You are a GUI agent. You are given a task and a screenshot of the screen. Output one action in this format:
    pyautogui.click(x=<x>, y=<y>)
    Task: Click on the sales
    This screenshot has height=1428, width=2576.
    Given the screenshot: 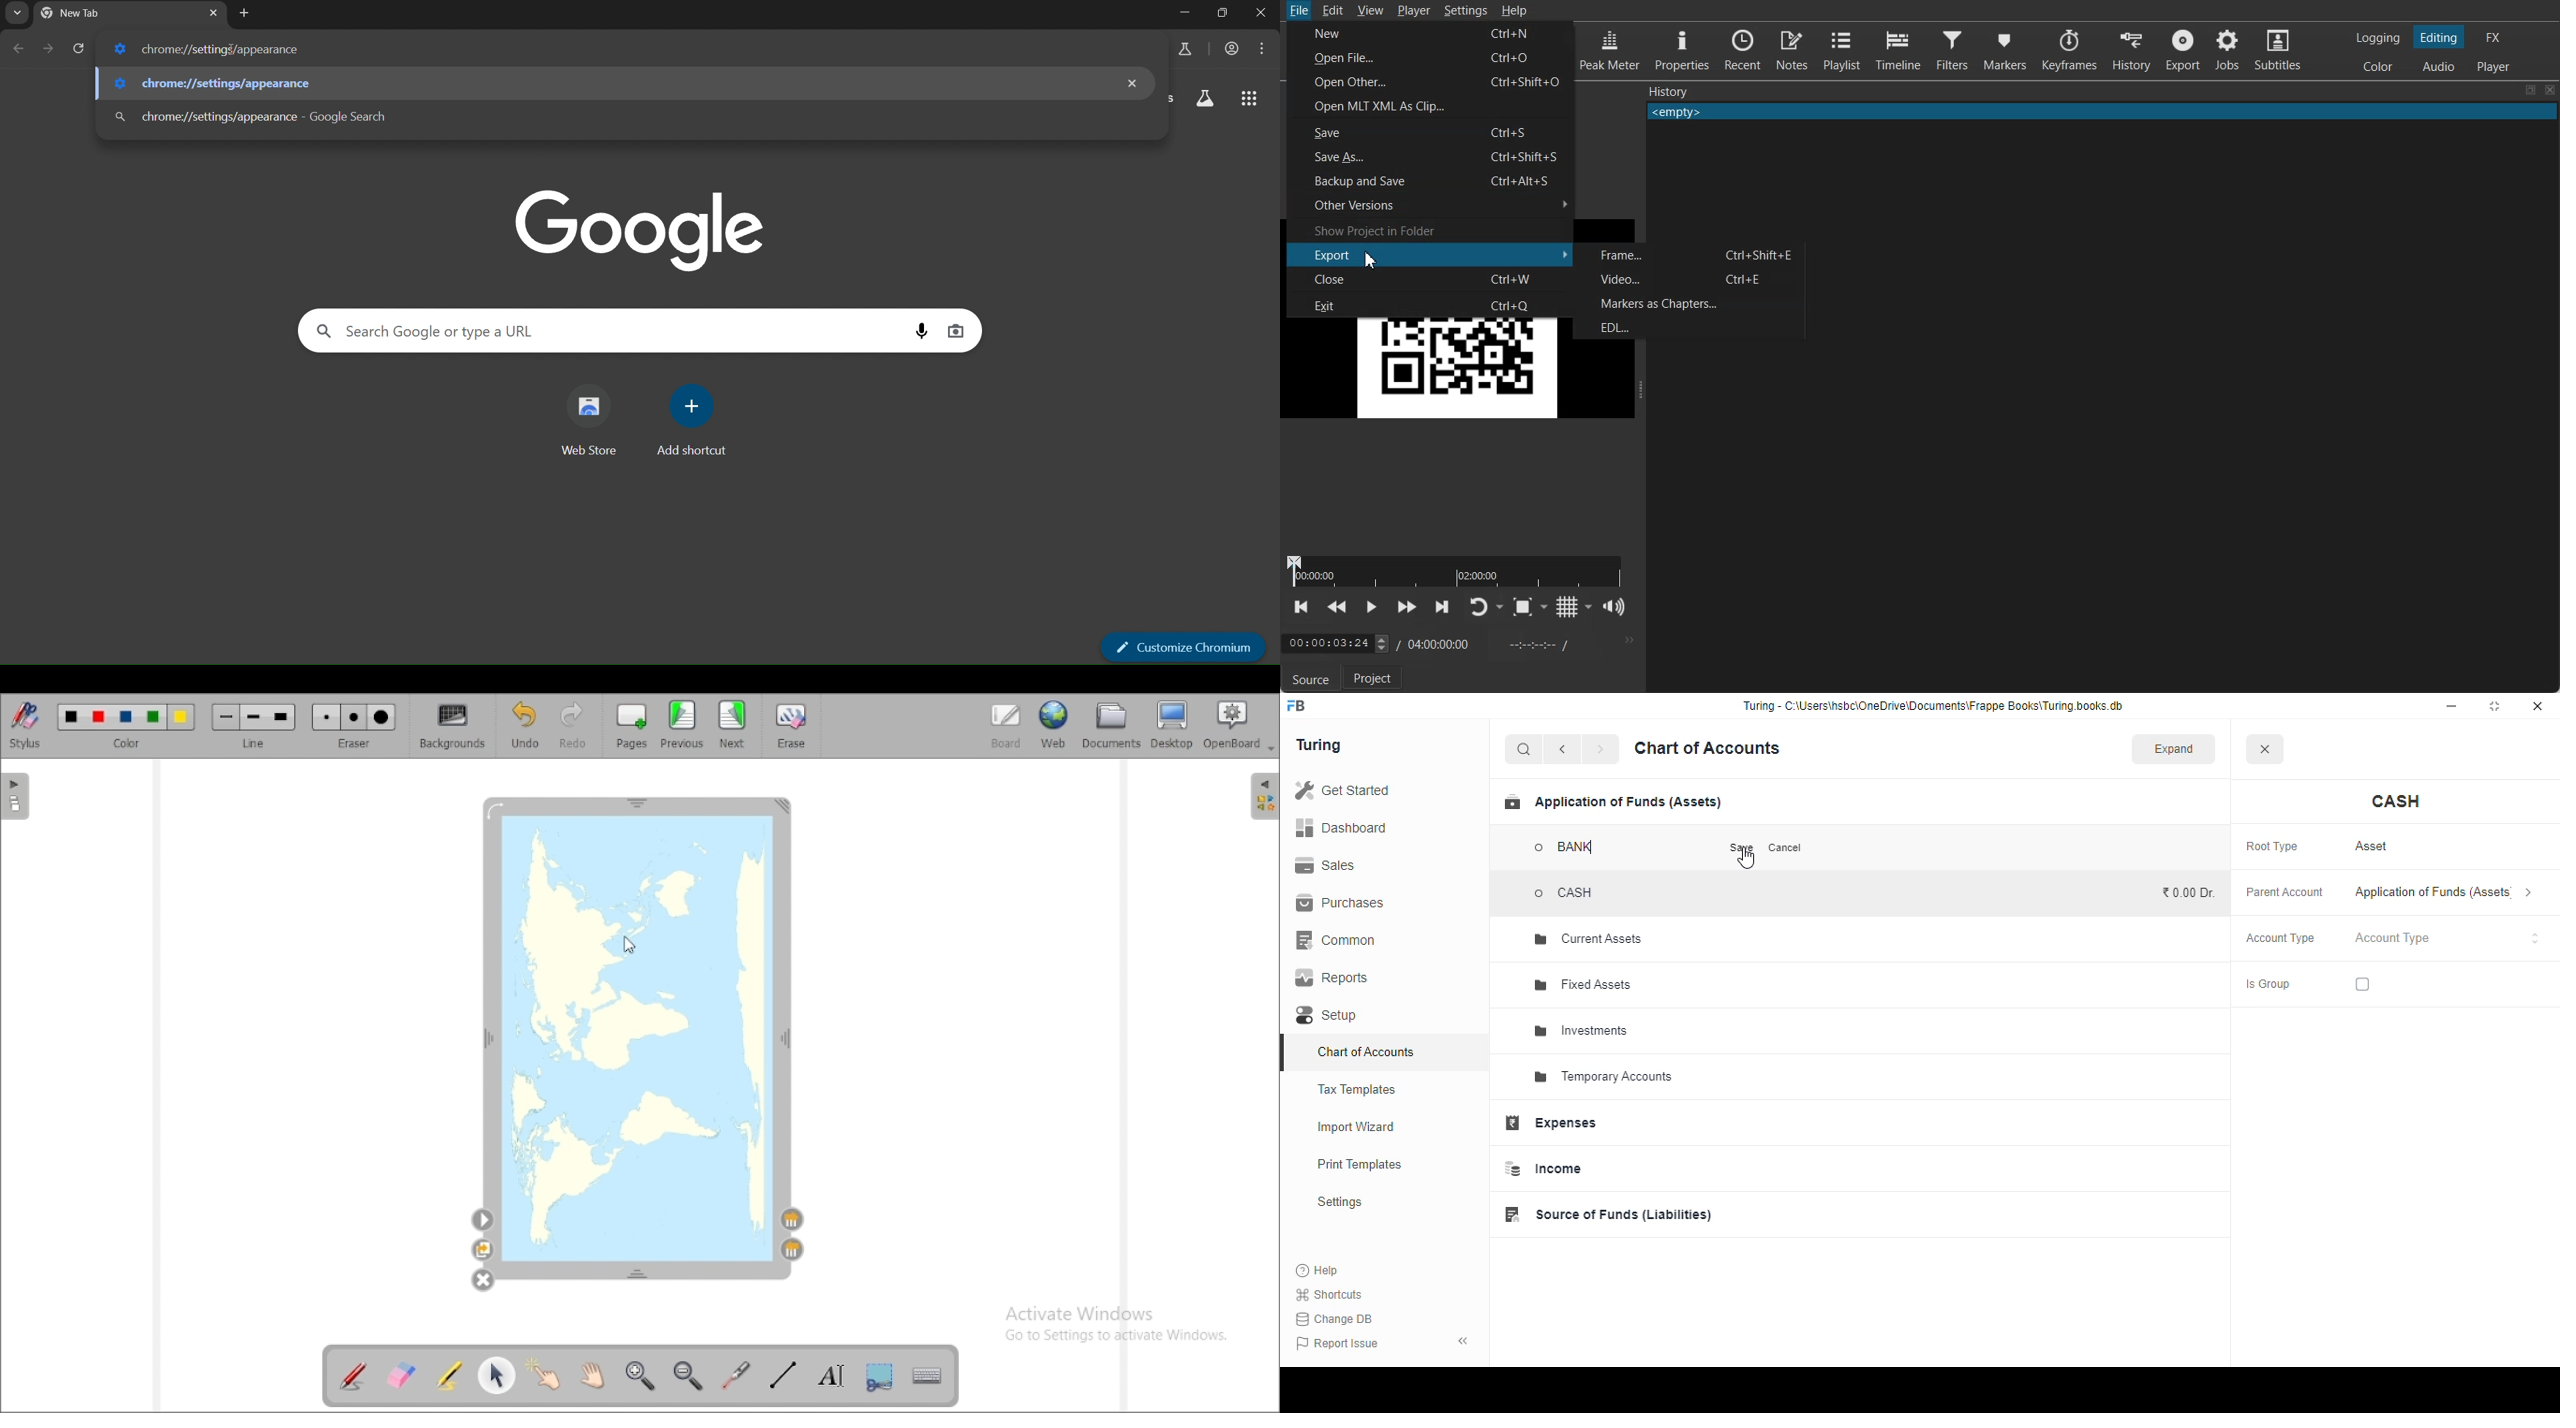 What is the action you would take?
    pyautogui.click(x=1326, y=865)
    